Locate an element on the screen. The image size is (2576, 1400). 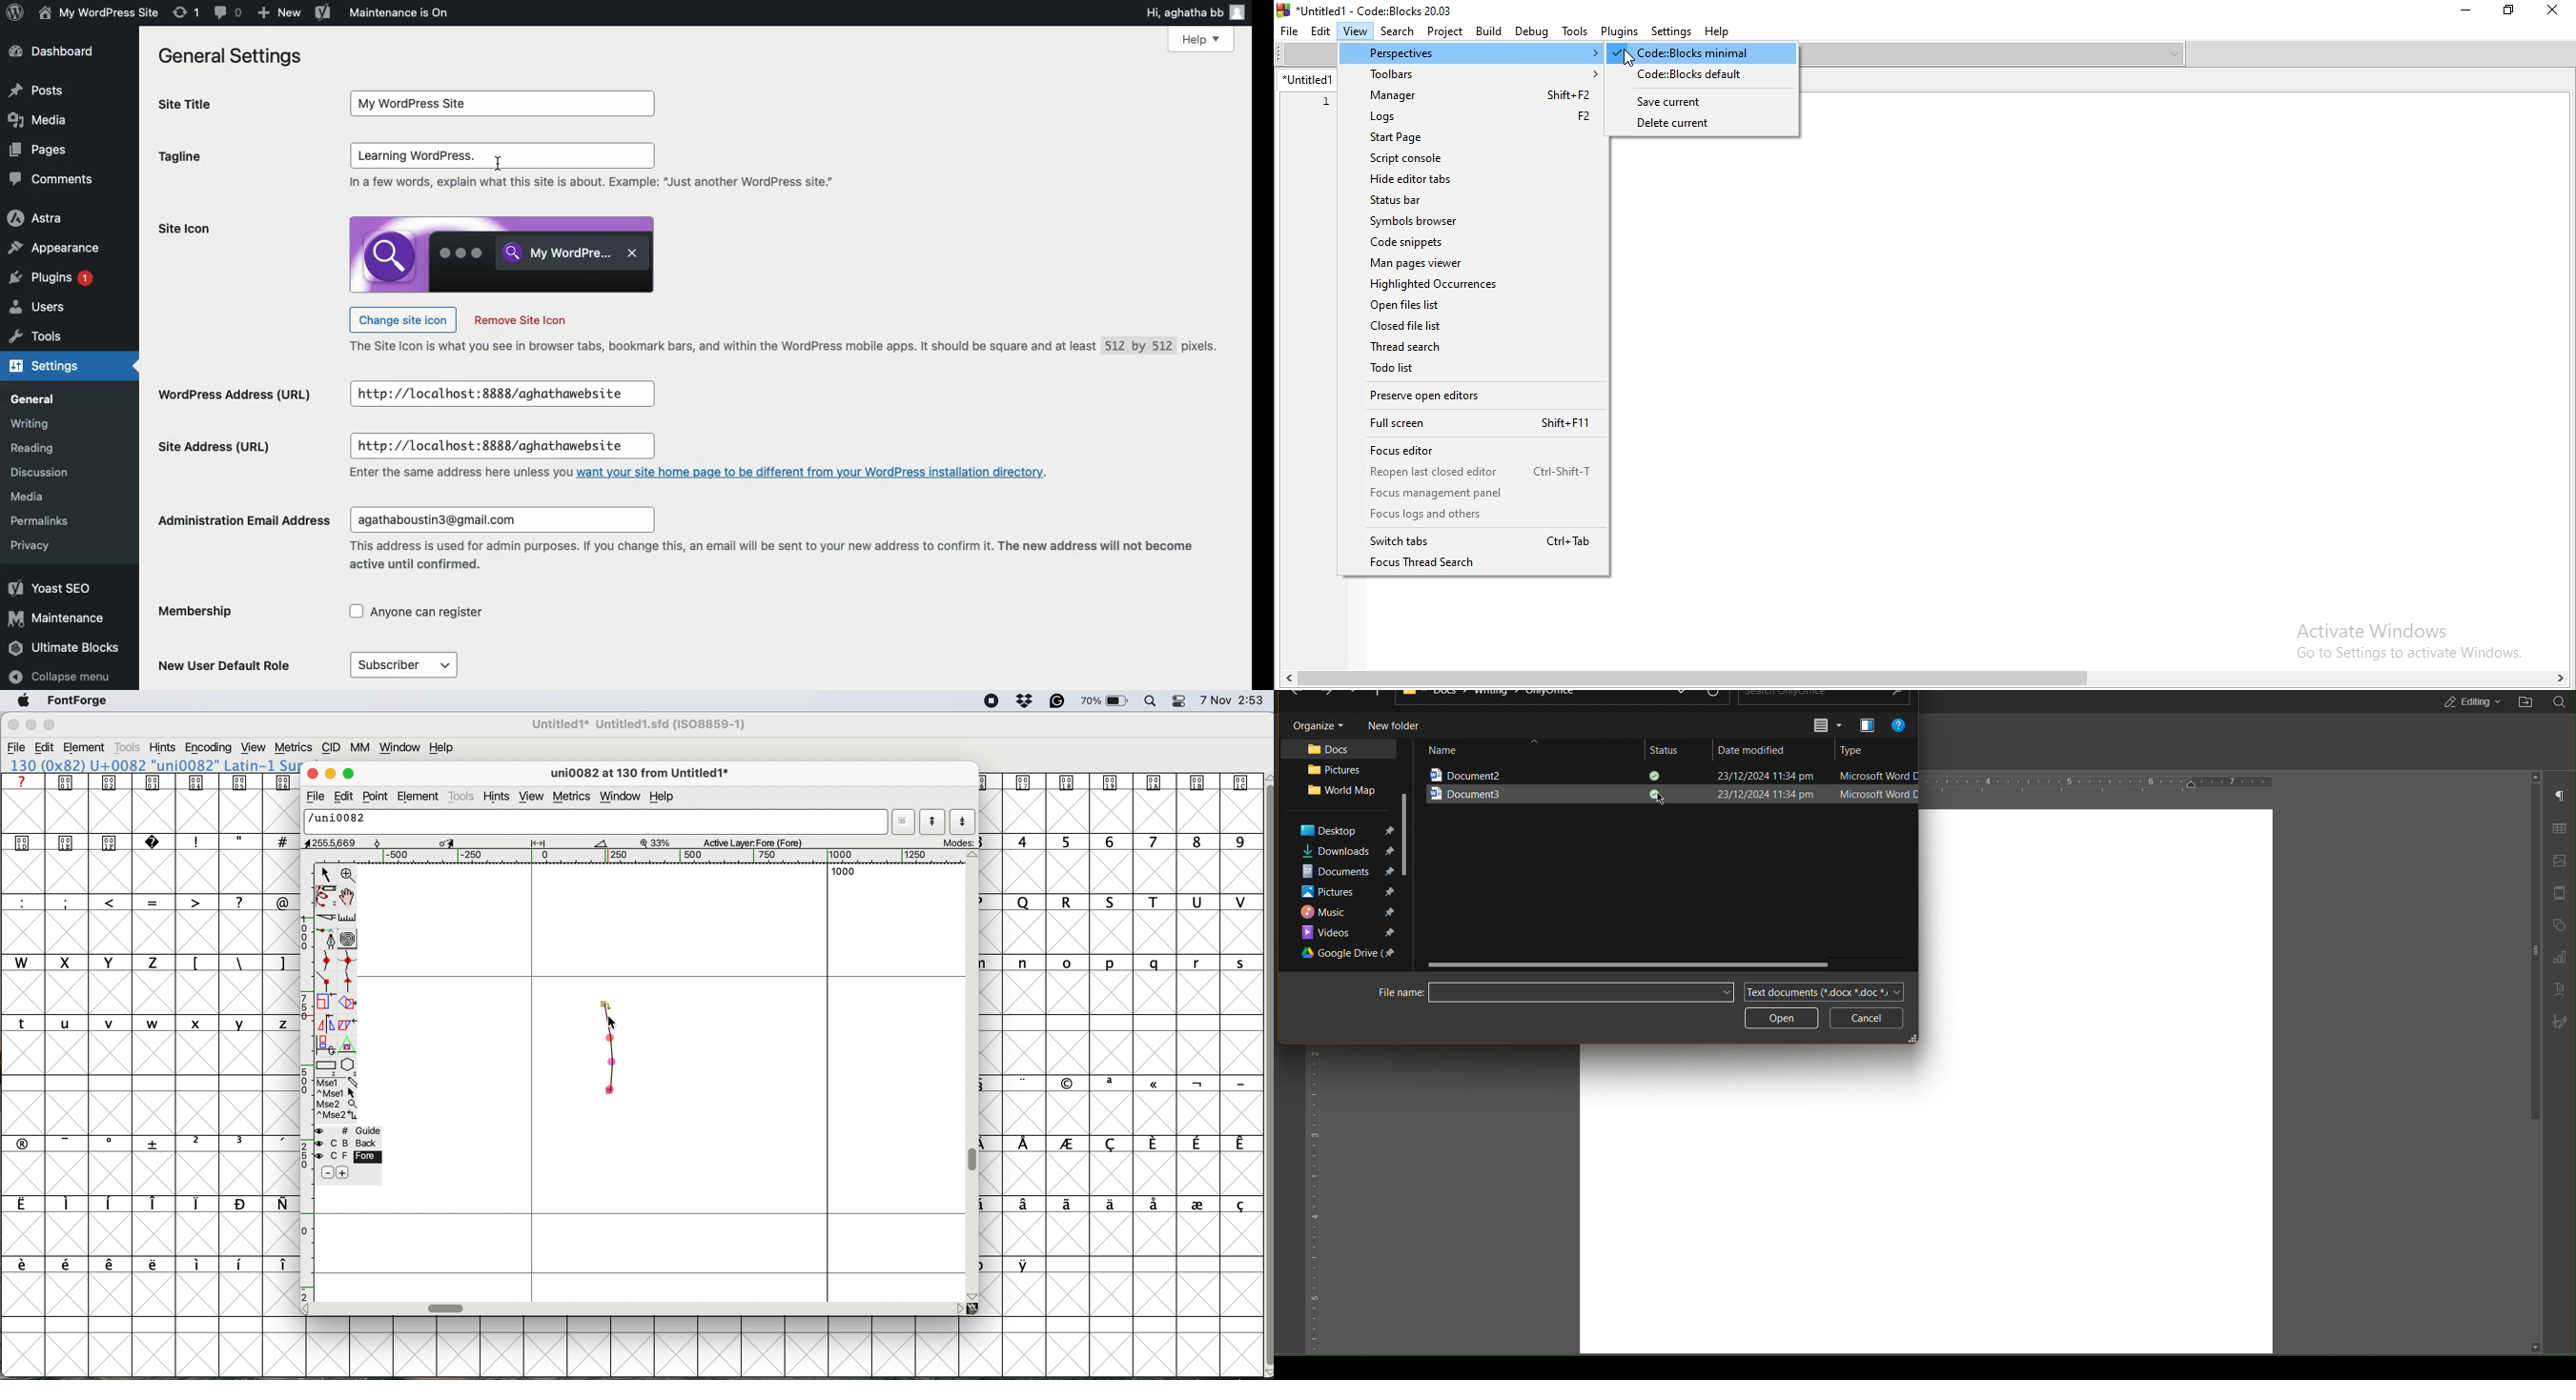
Edit  is located at coordinates (1321, 31).